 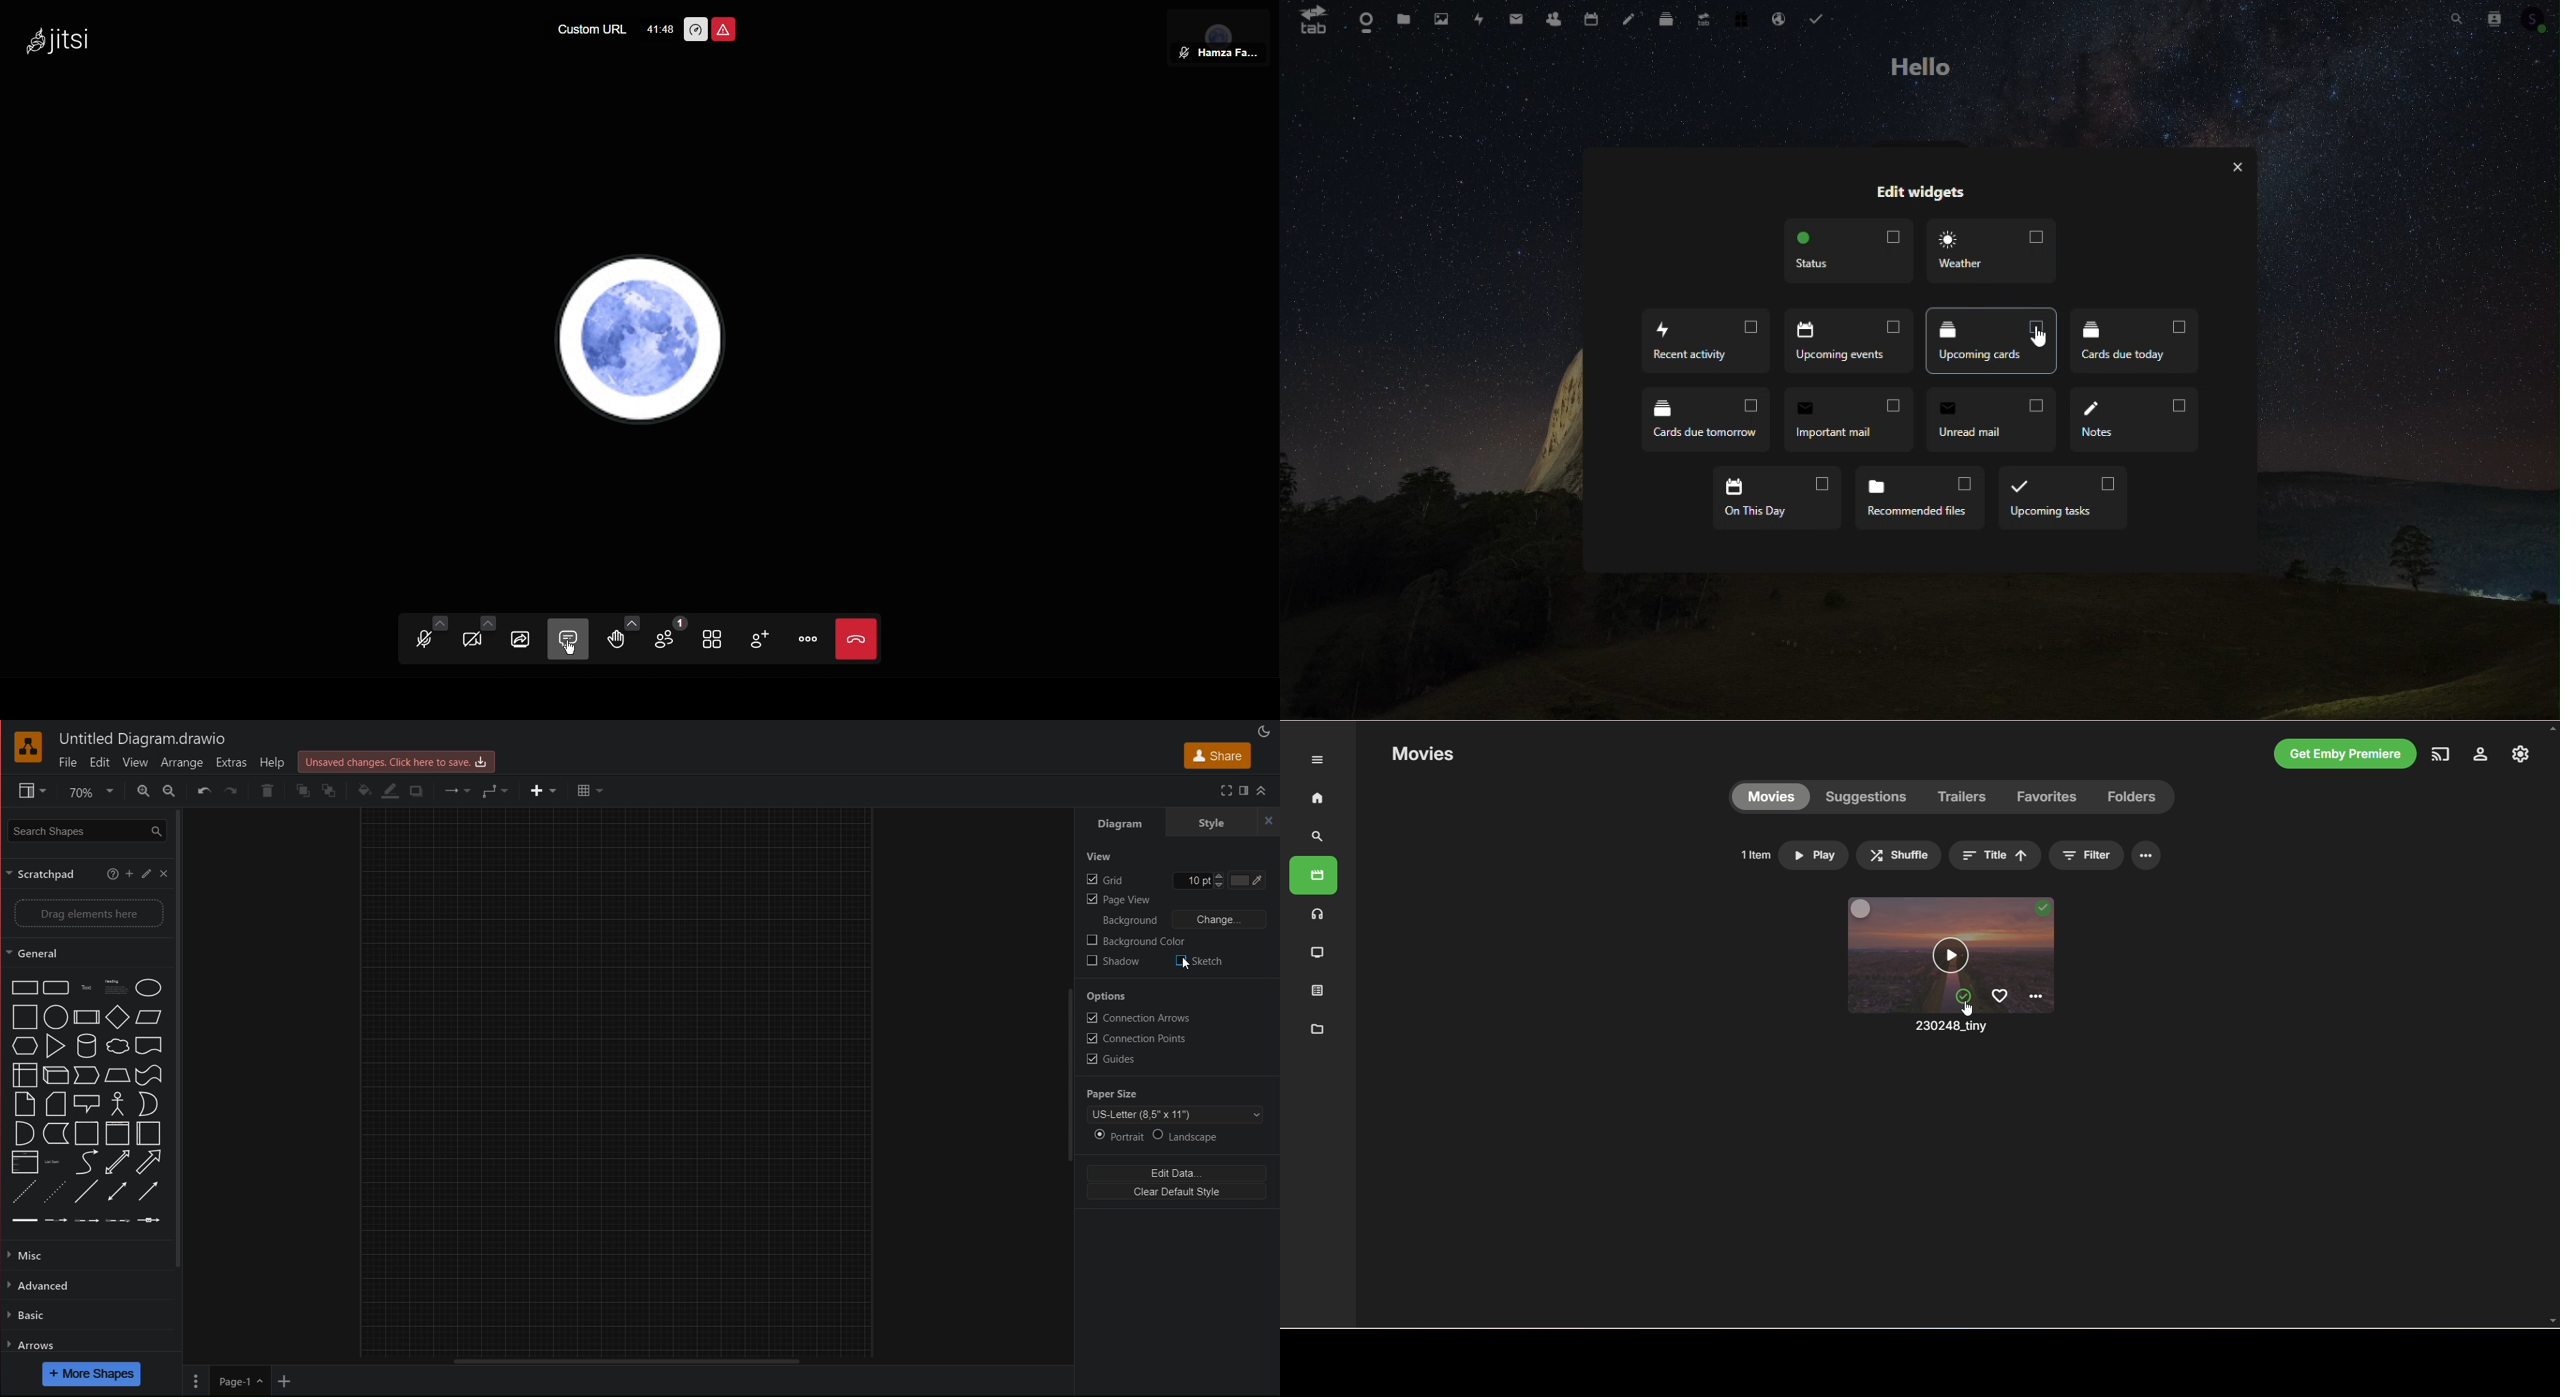 I want to click on Diagram, so click(x=1125, y=824).